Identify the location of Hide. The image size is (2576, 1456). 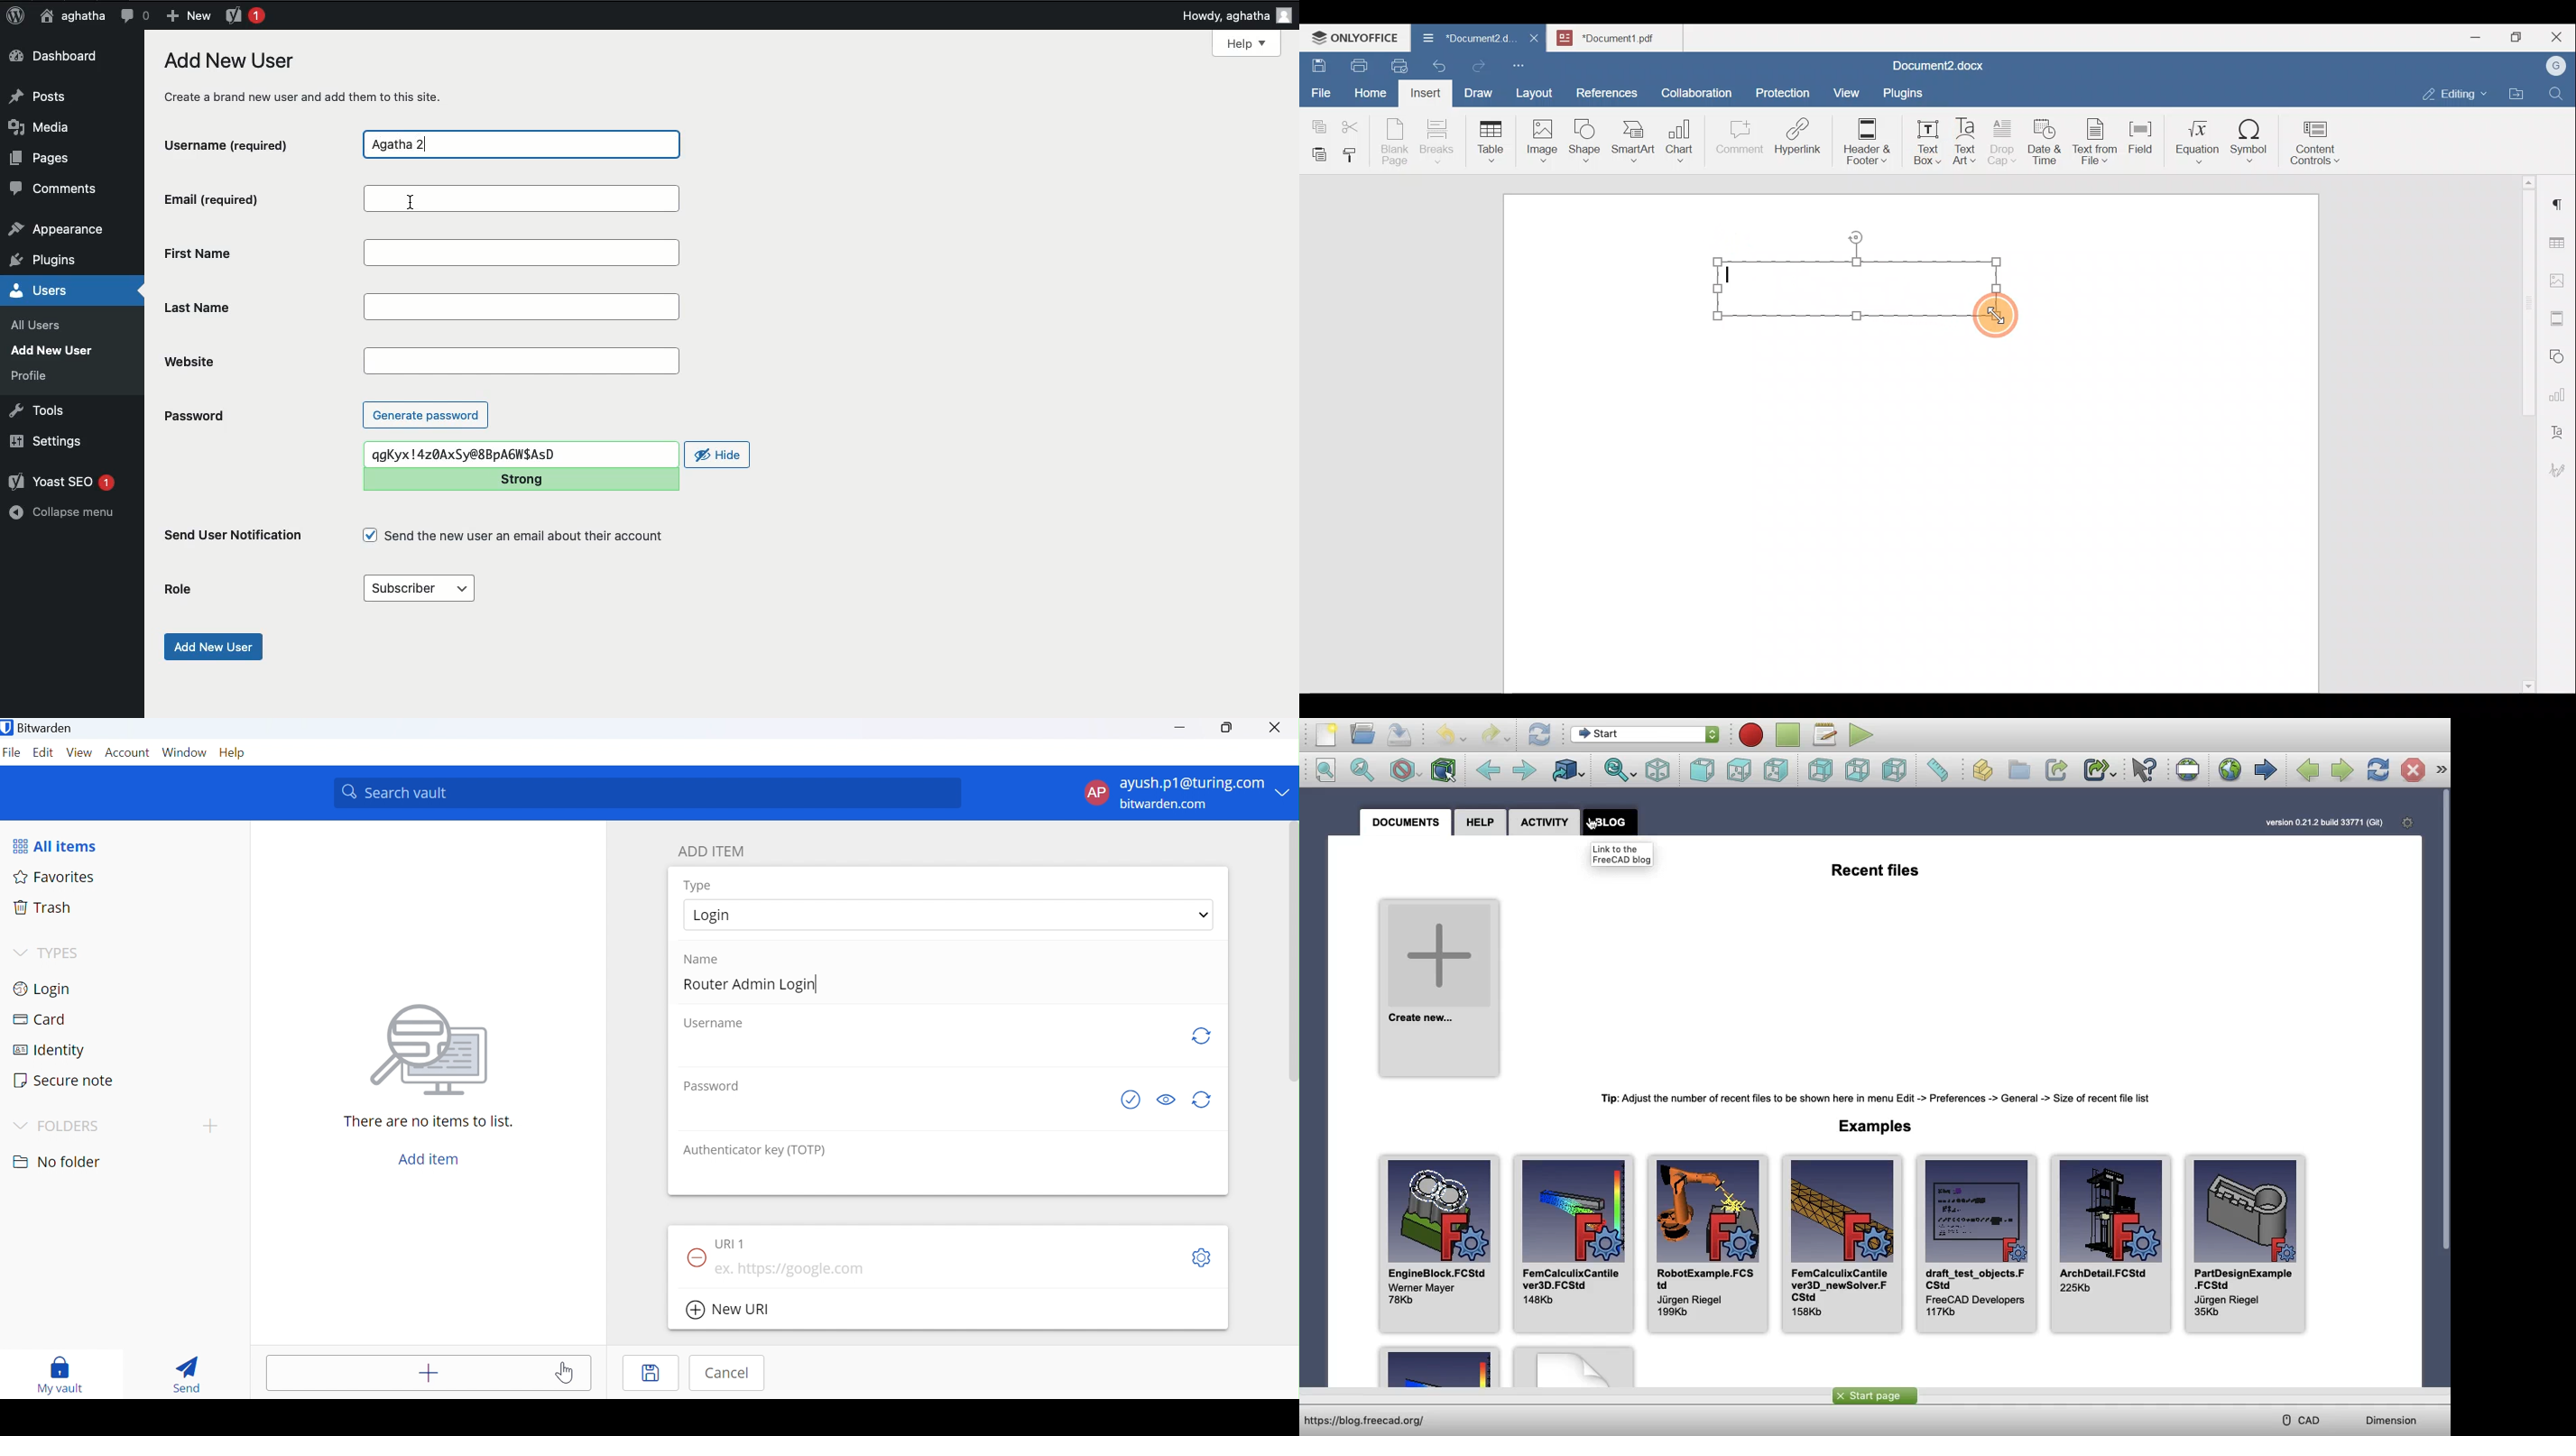
(718, 455).